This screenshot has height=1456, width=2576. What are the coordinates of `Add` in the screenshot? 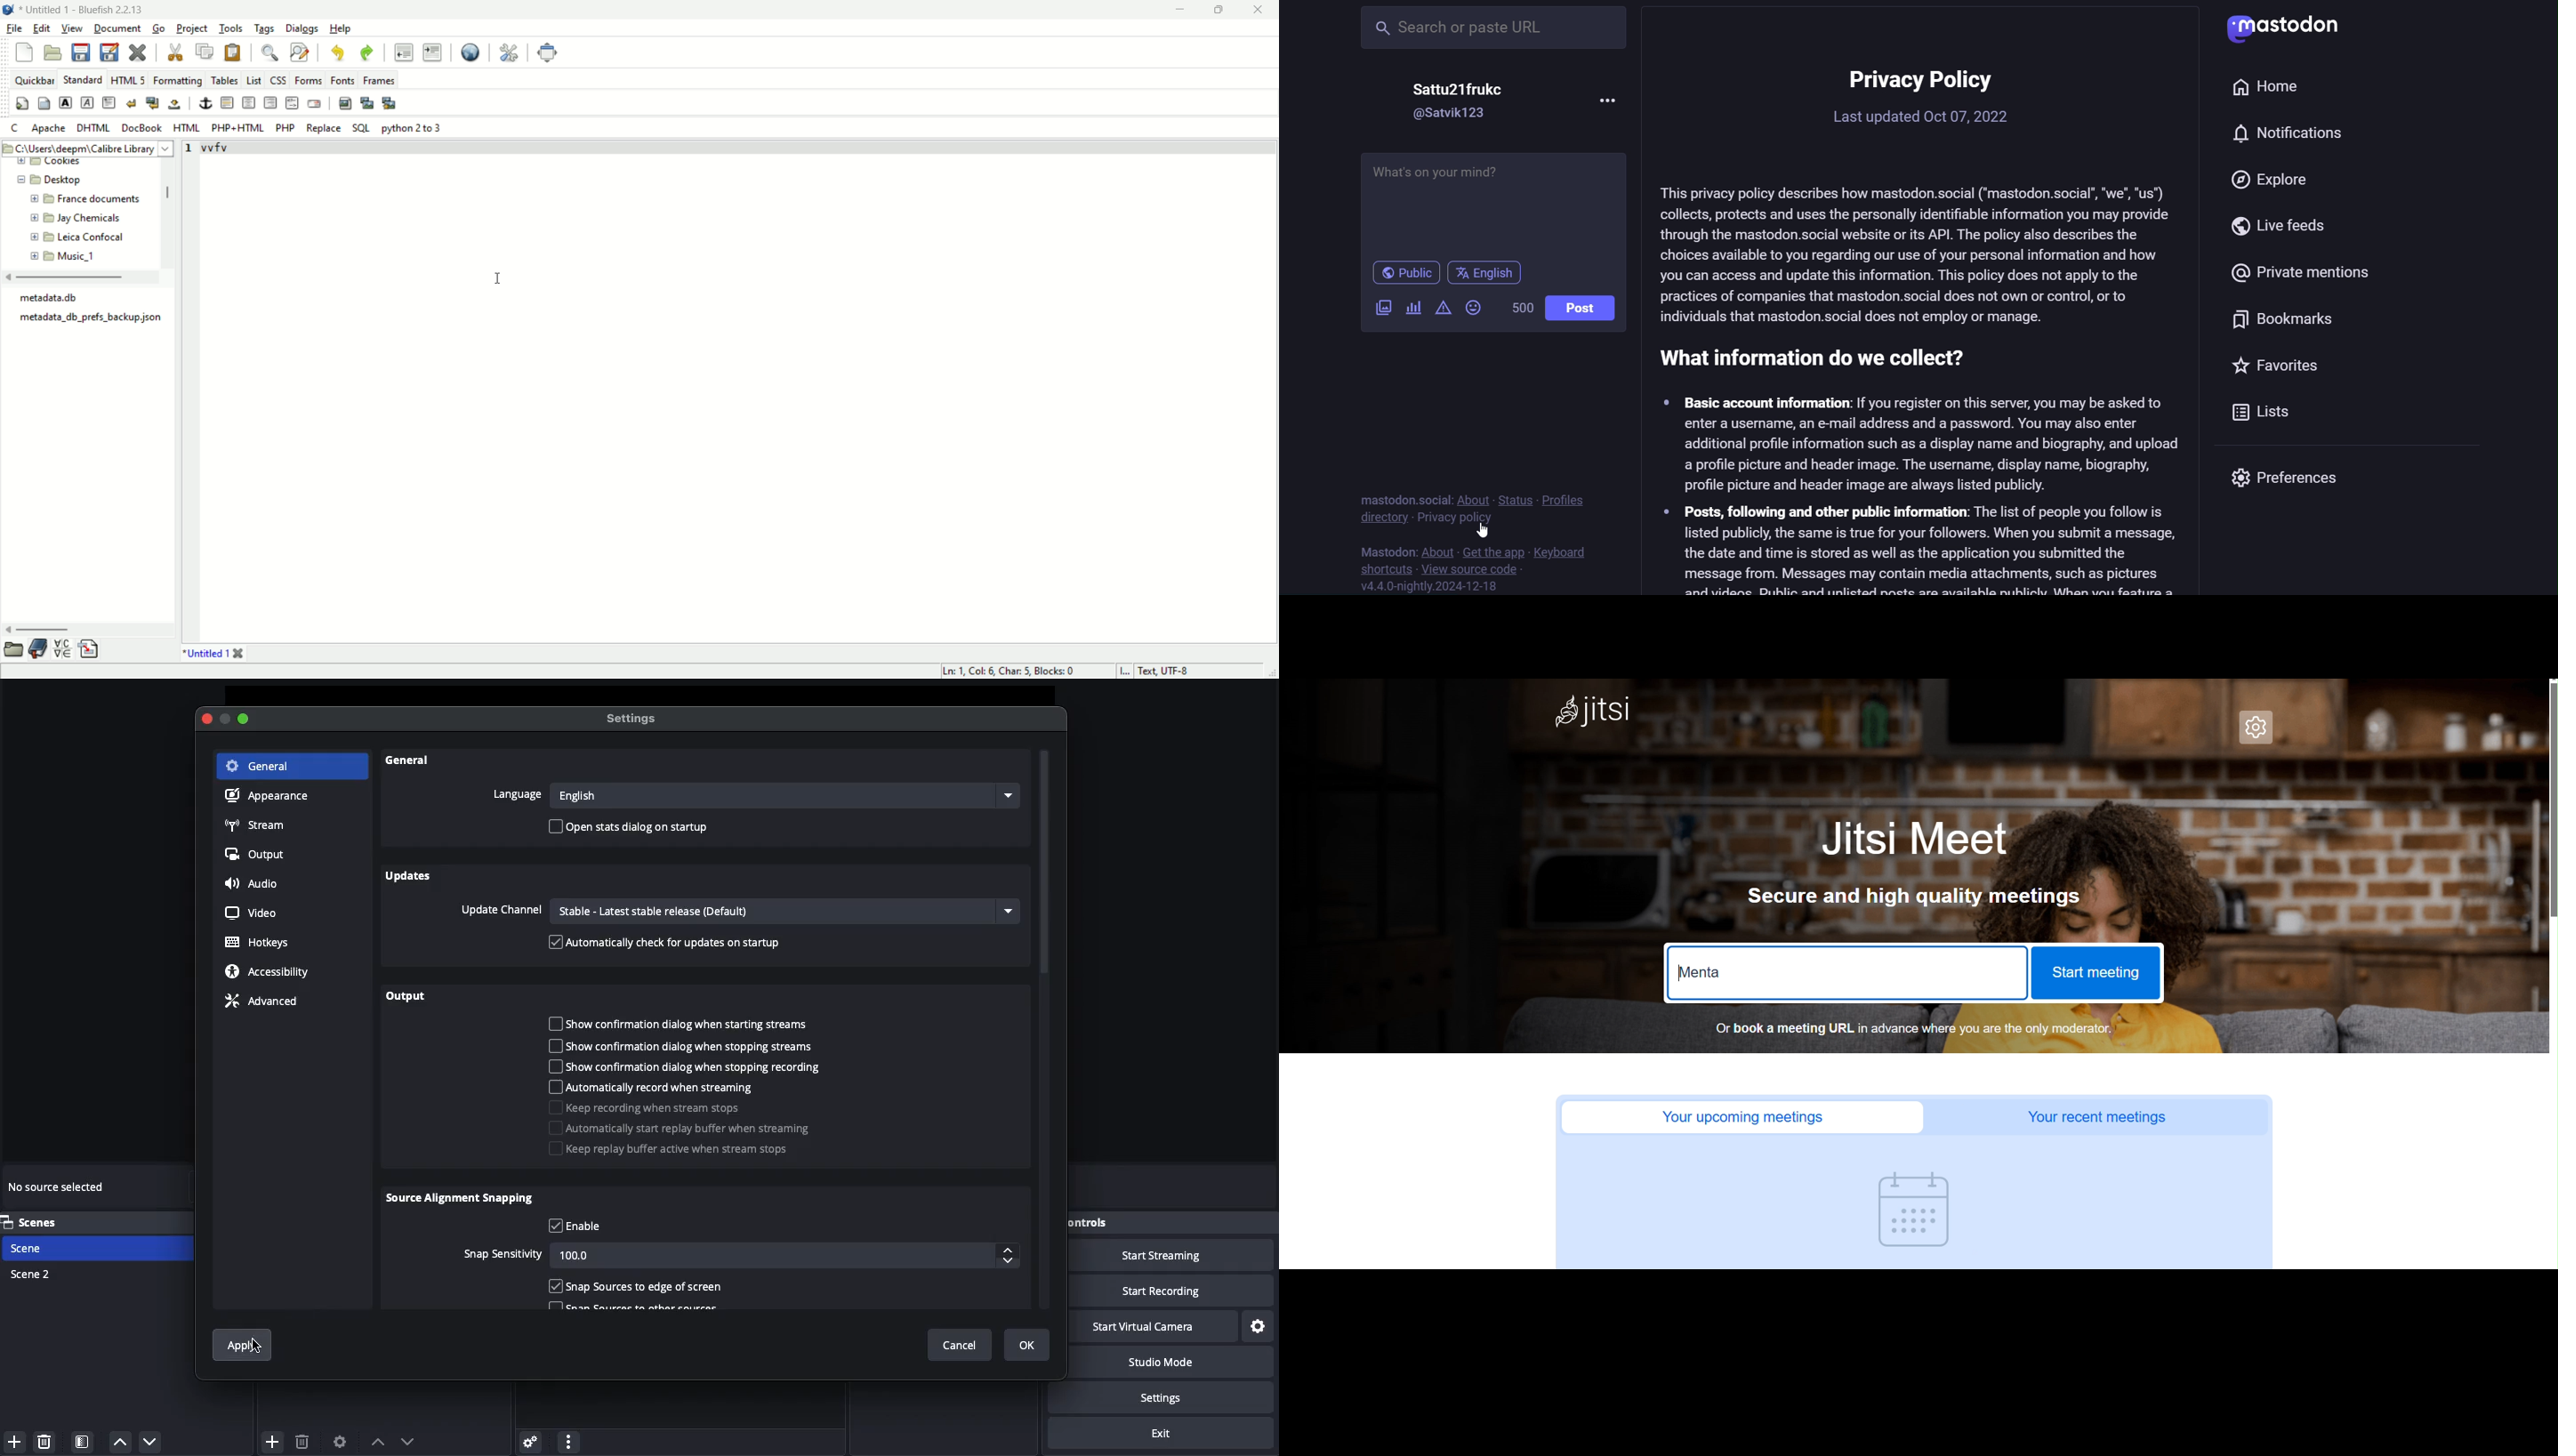 It's located at (12, 1440).